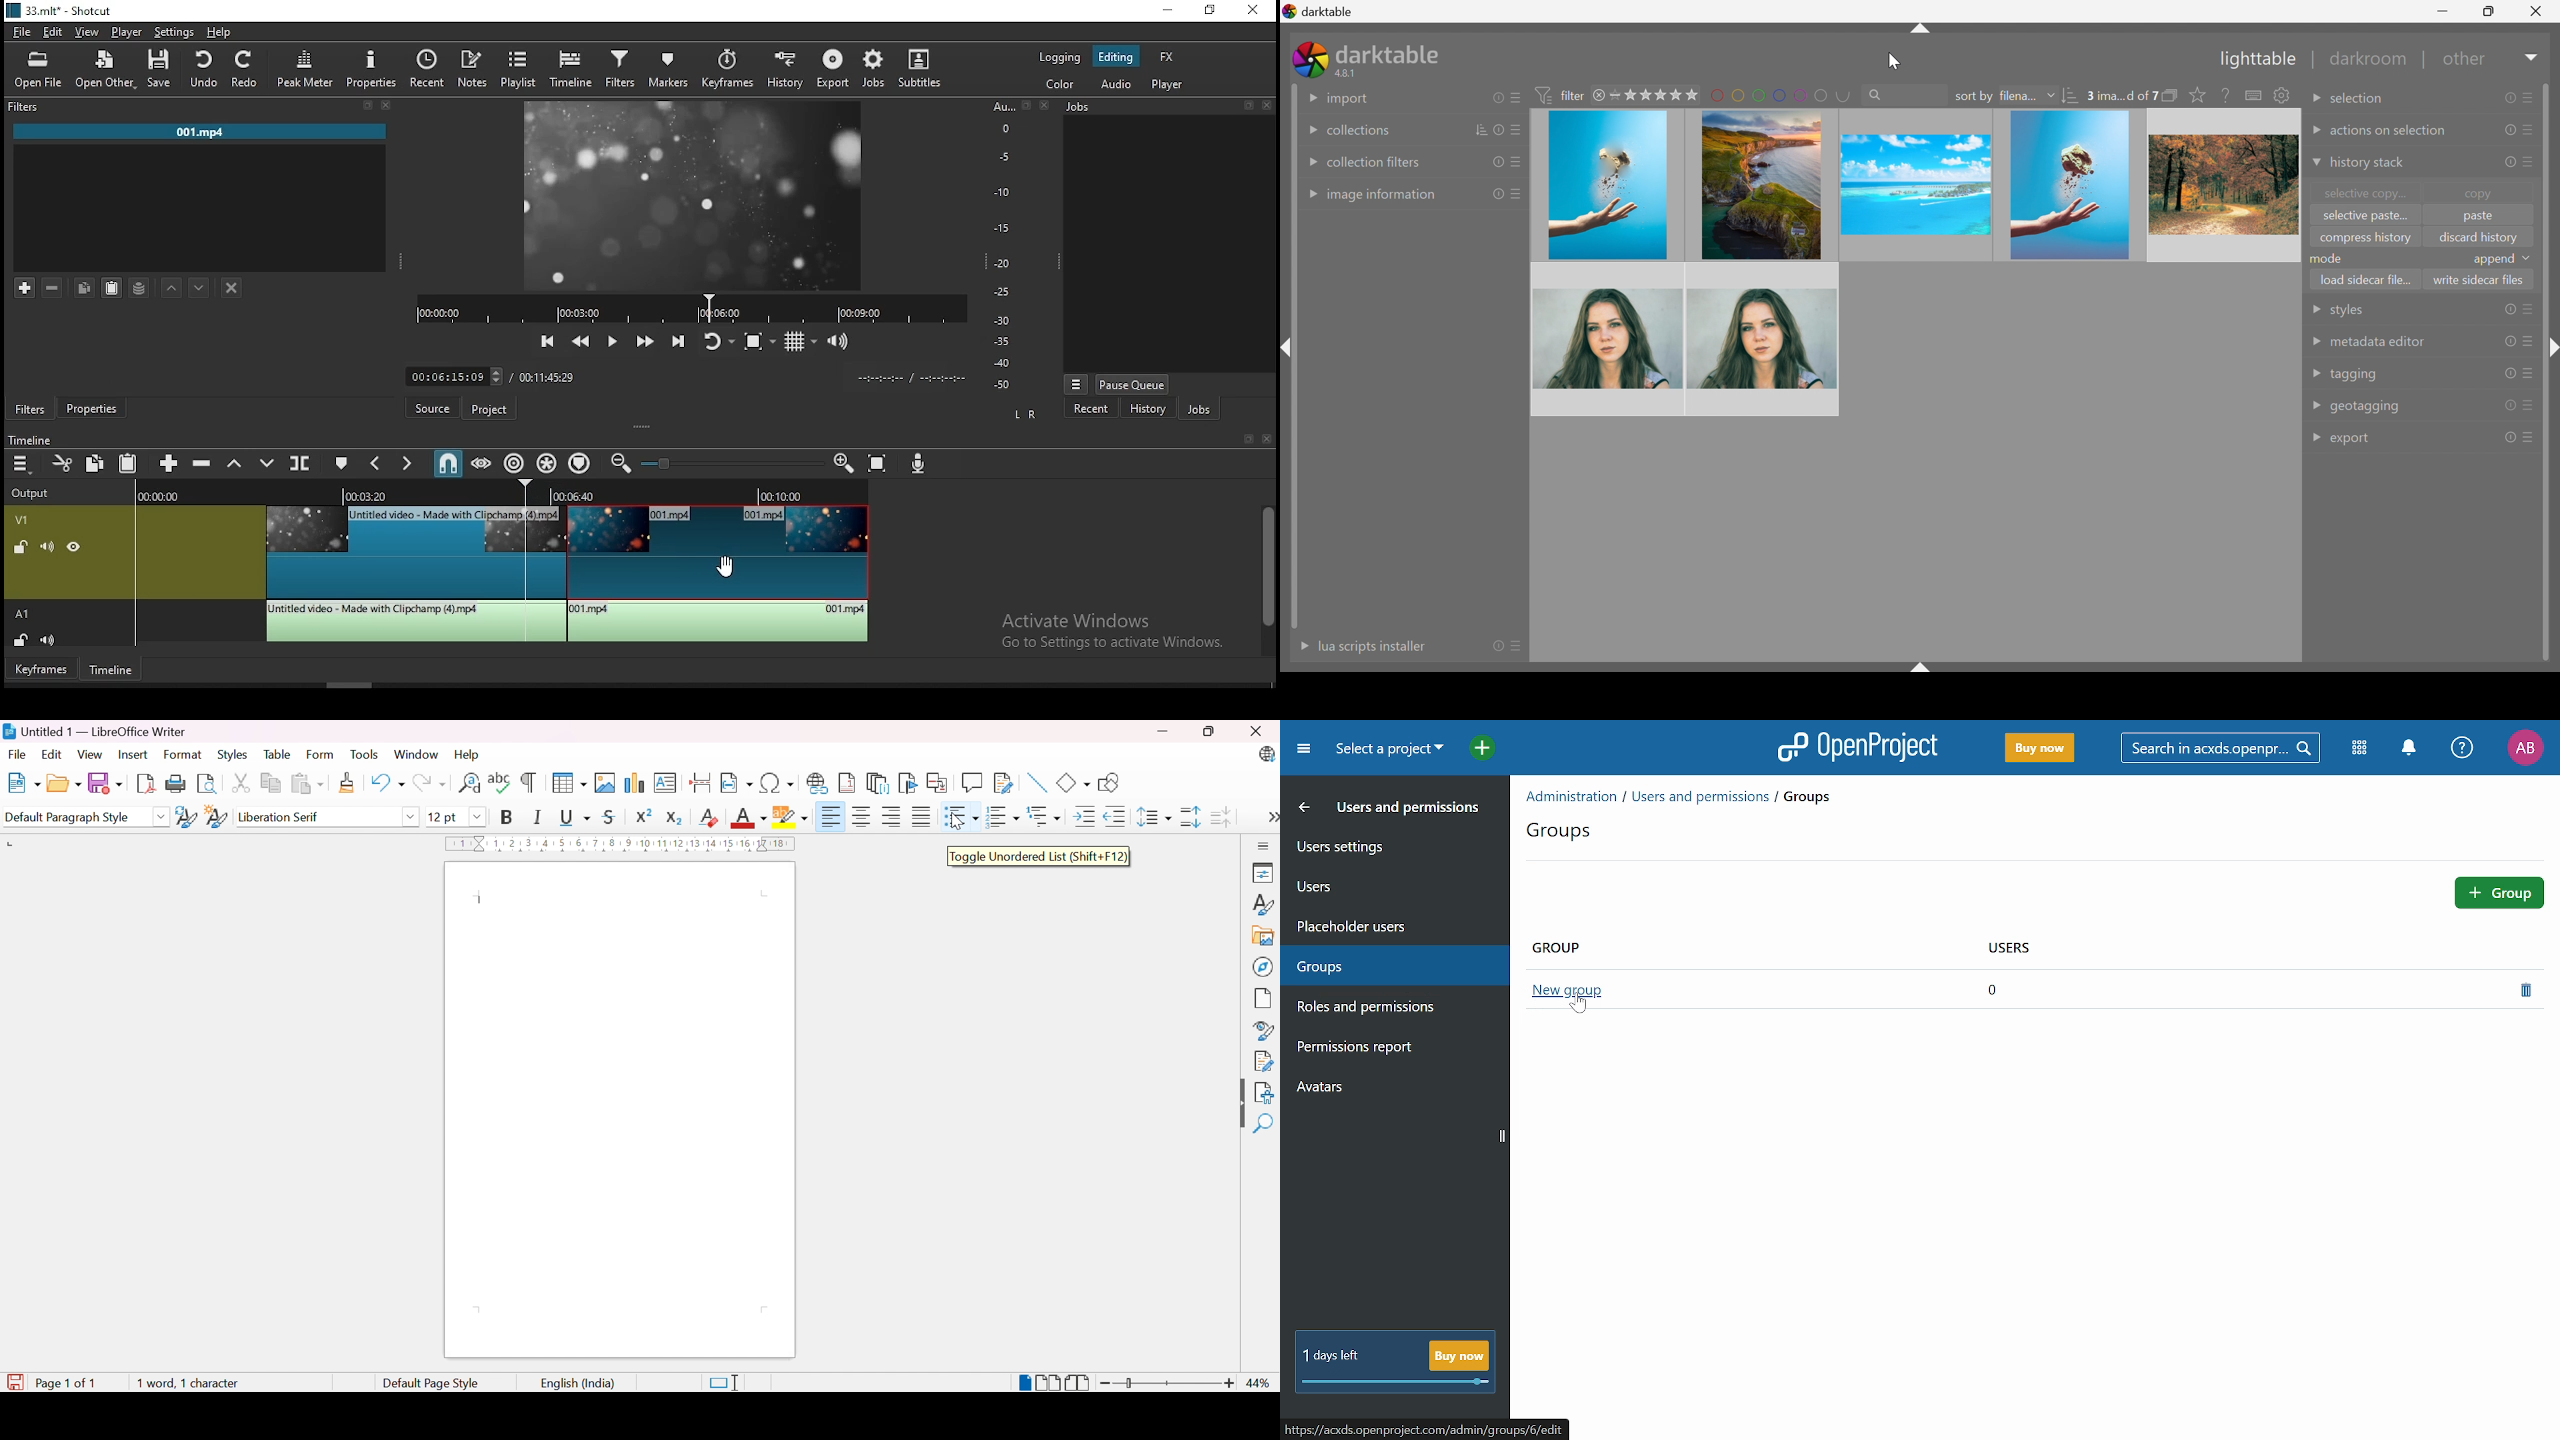 The width and height of the screenshot is (2576, 1456). Describe the element at coordinates (2051, 95) in the screenshot. I see `Drop Down` at that location.